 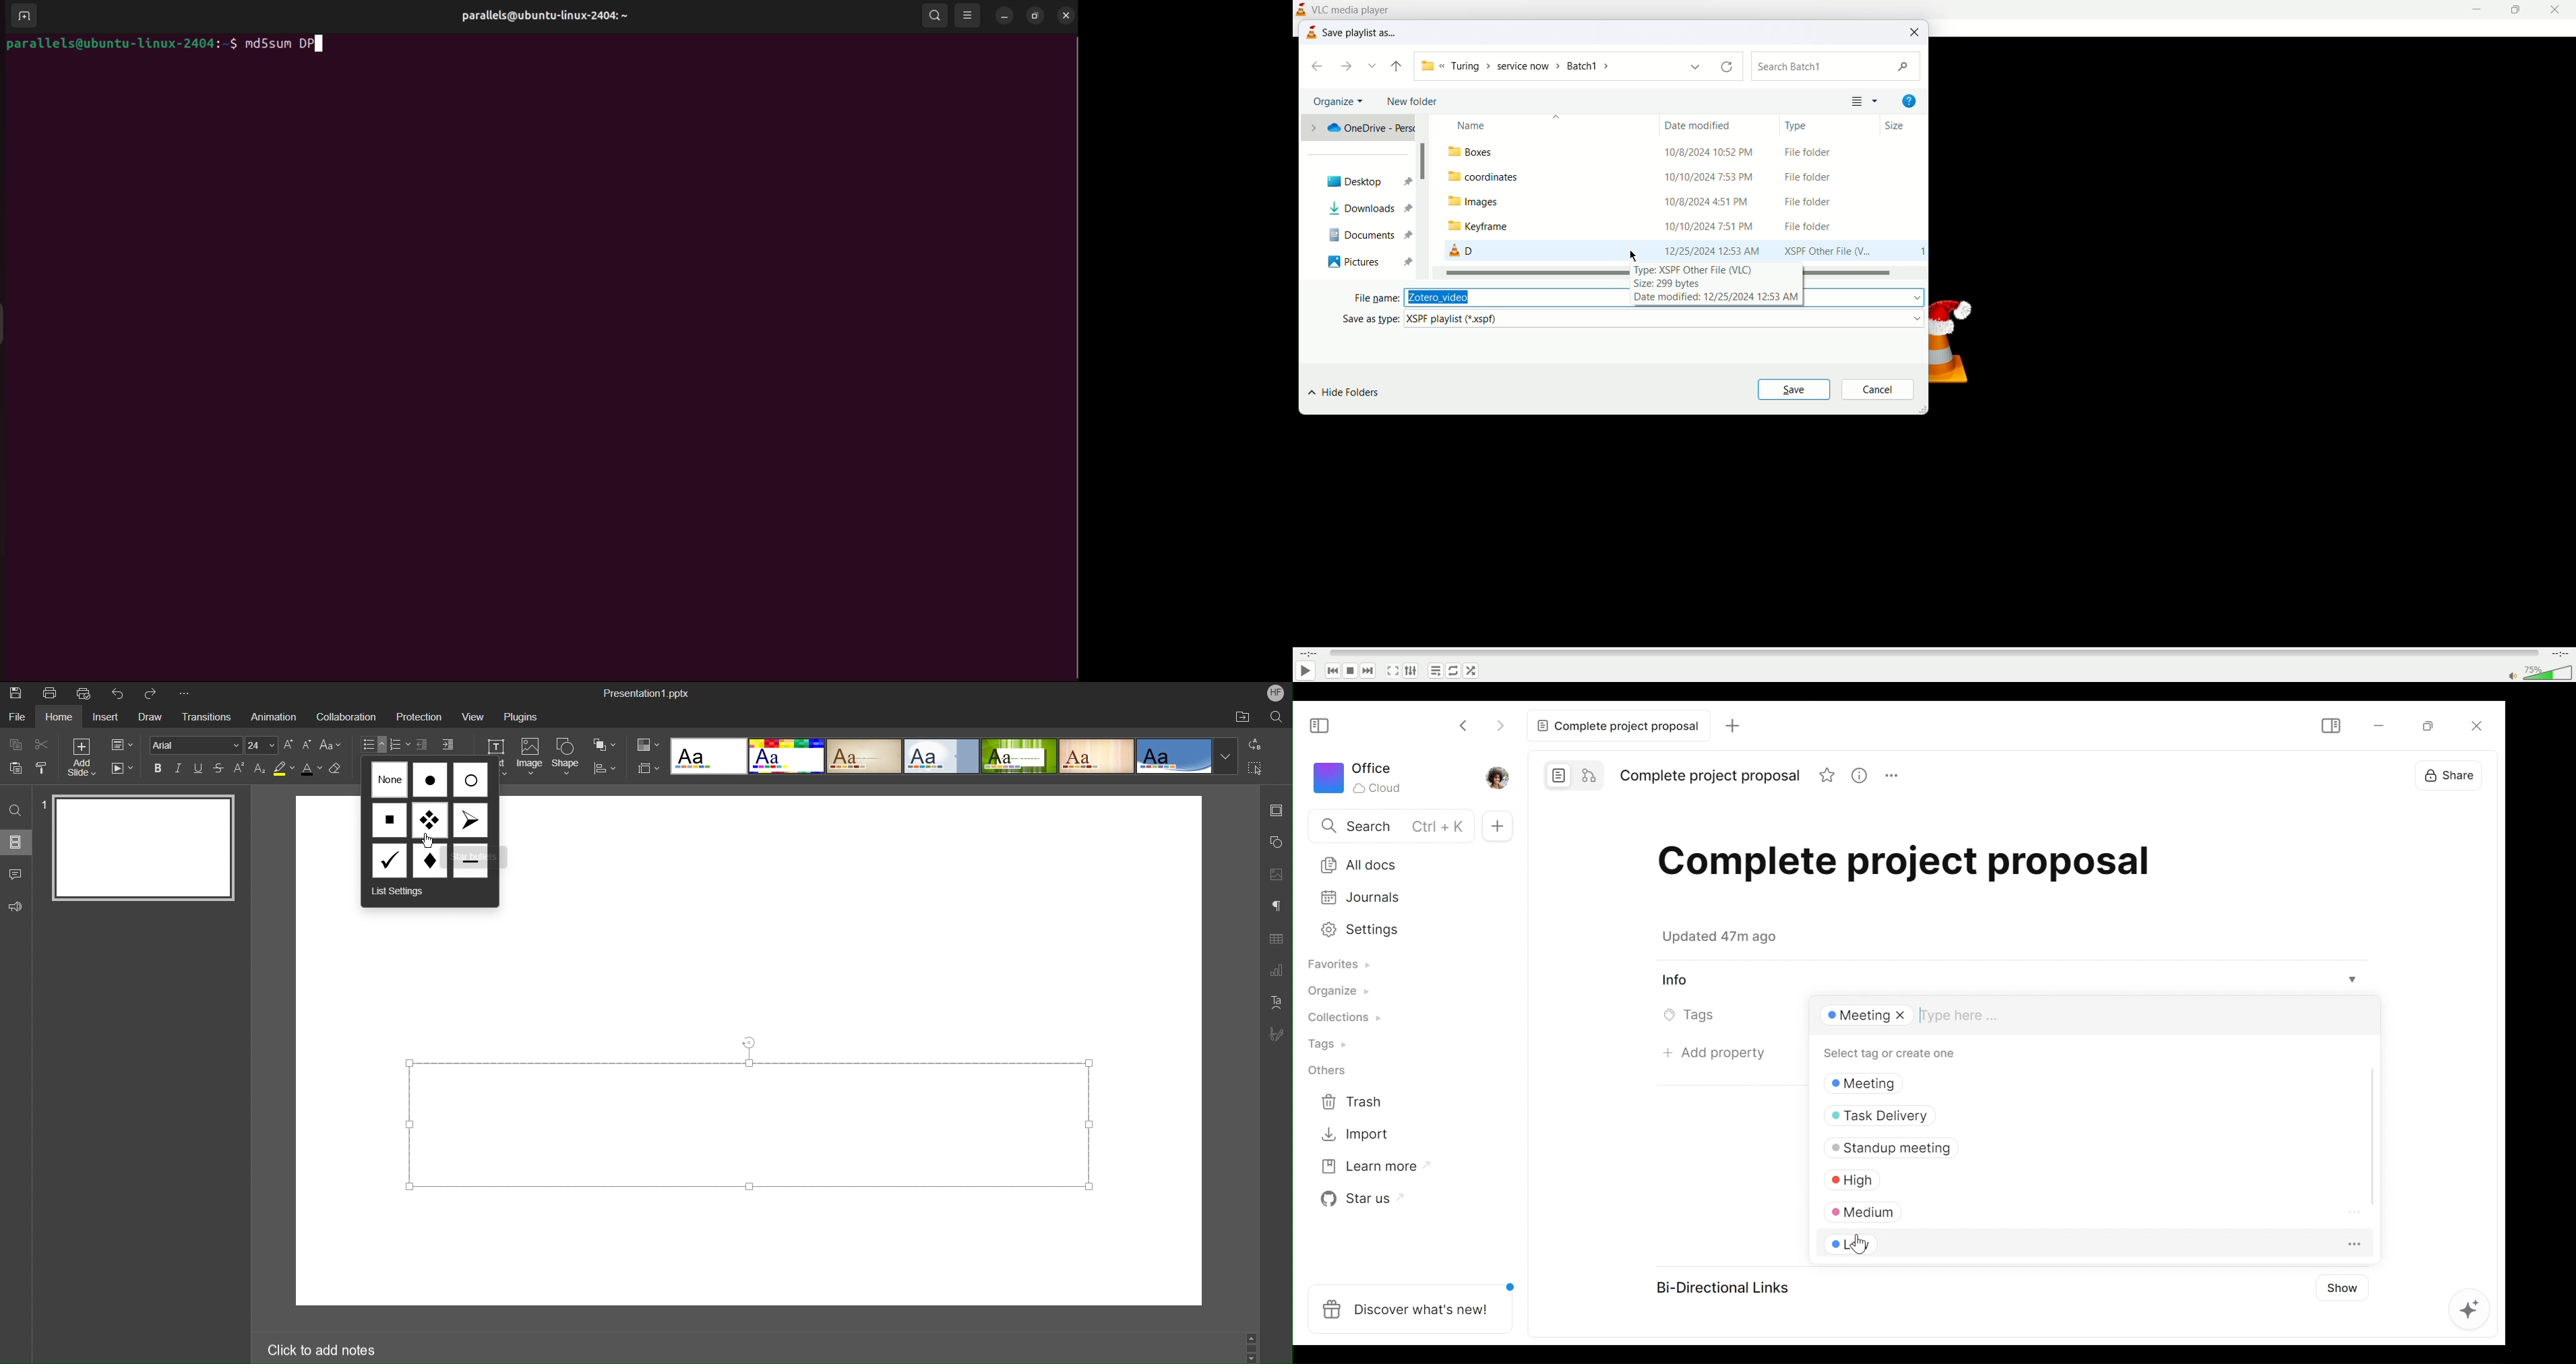 What do you see at coordinates (120, 693) in the screenshot?
I see `Undo ` at bounding box center [120, 693].